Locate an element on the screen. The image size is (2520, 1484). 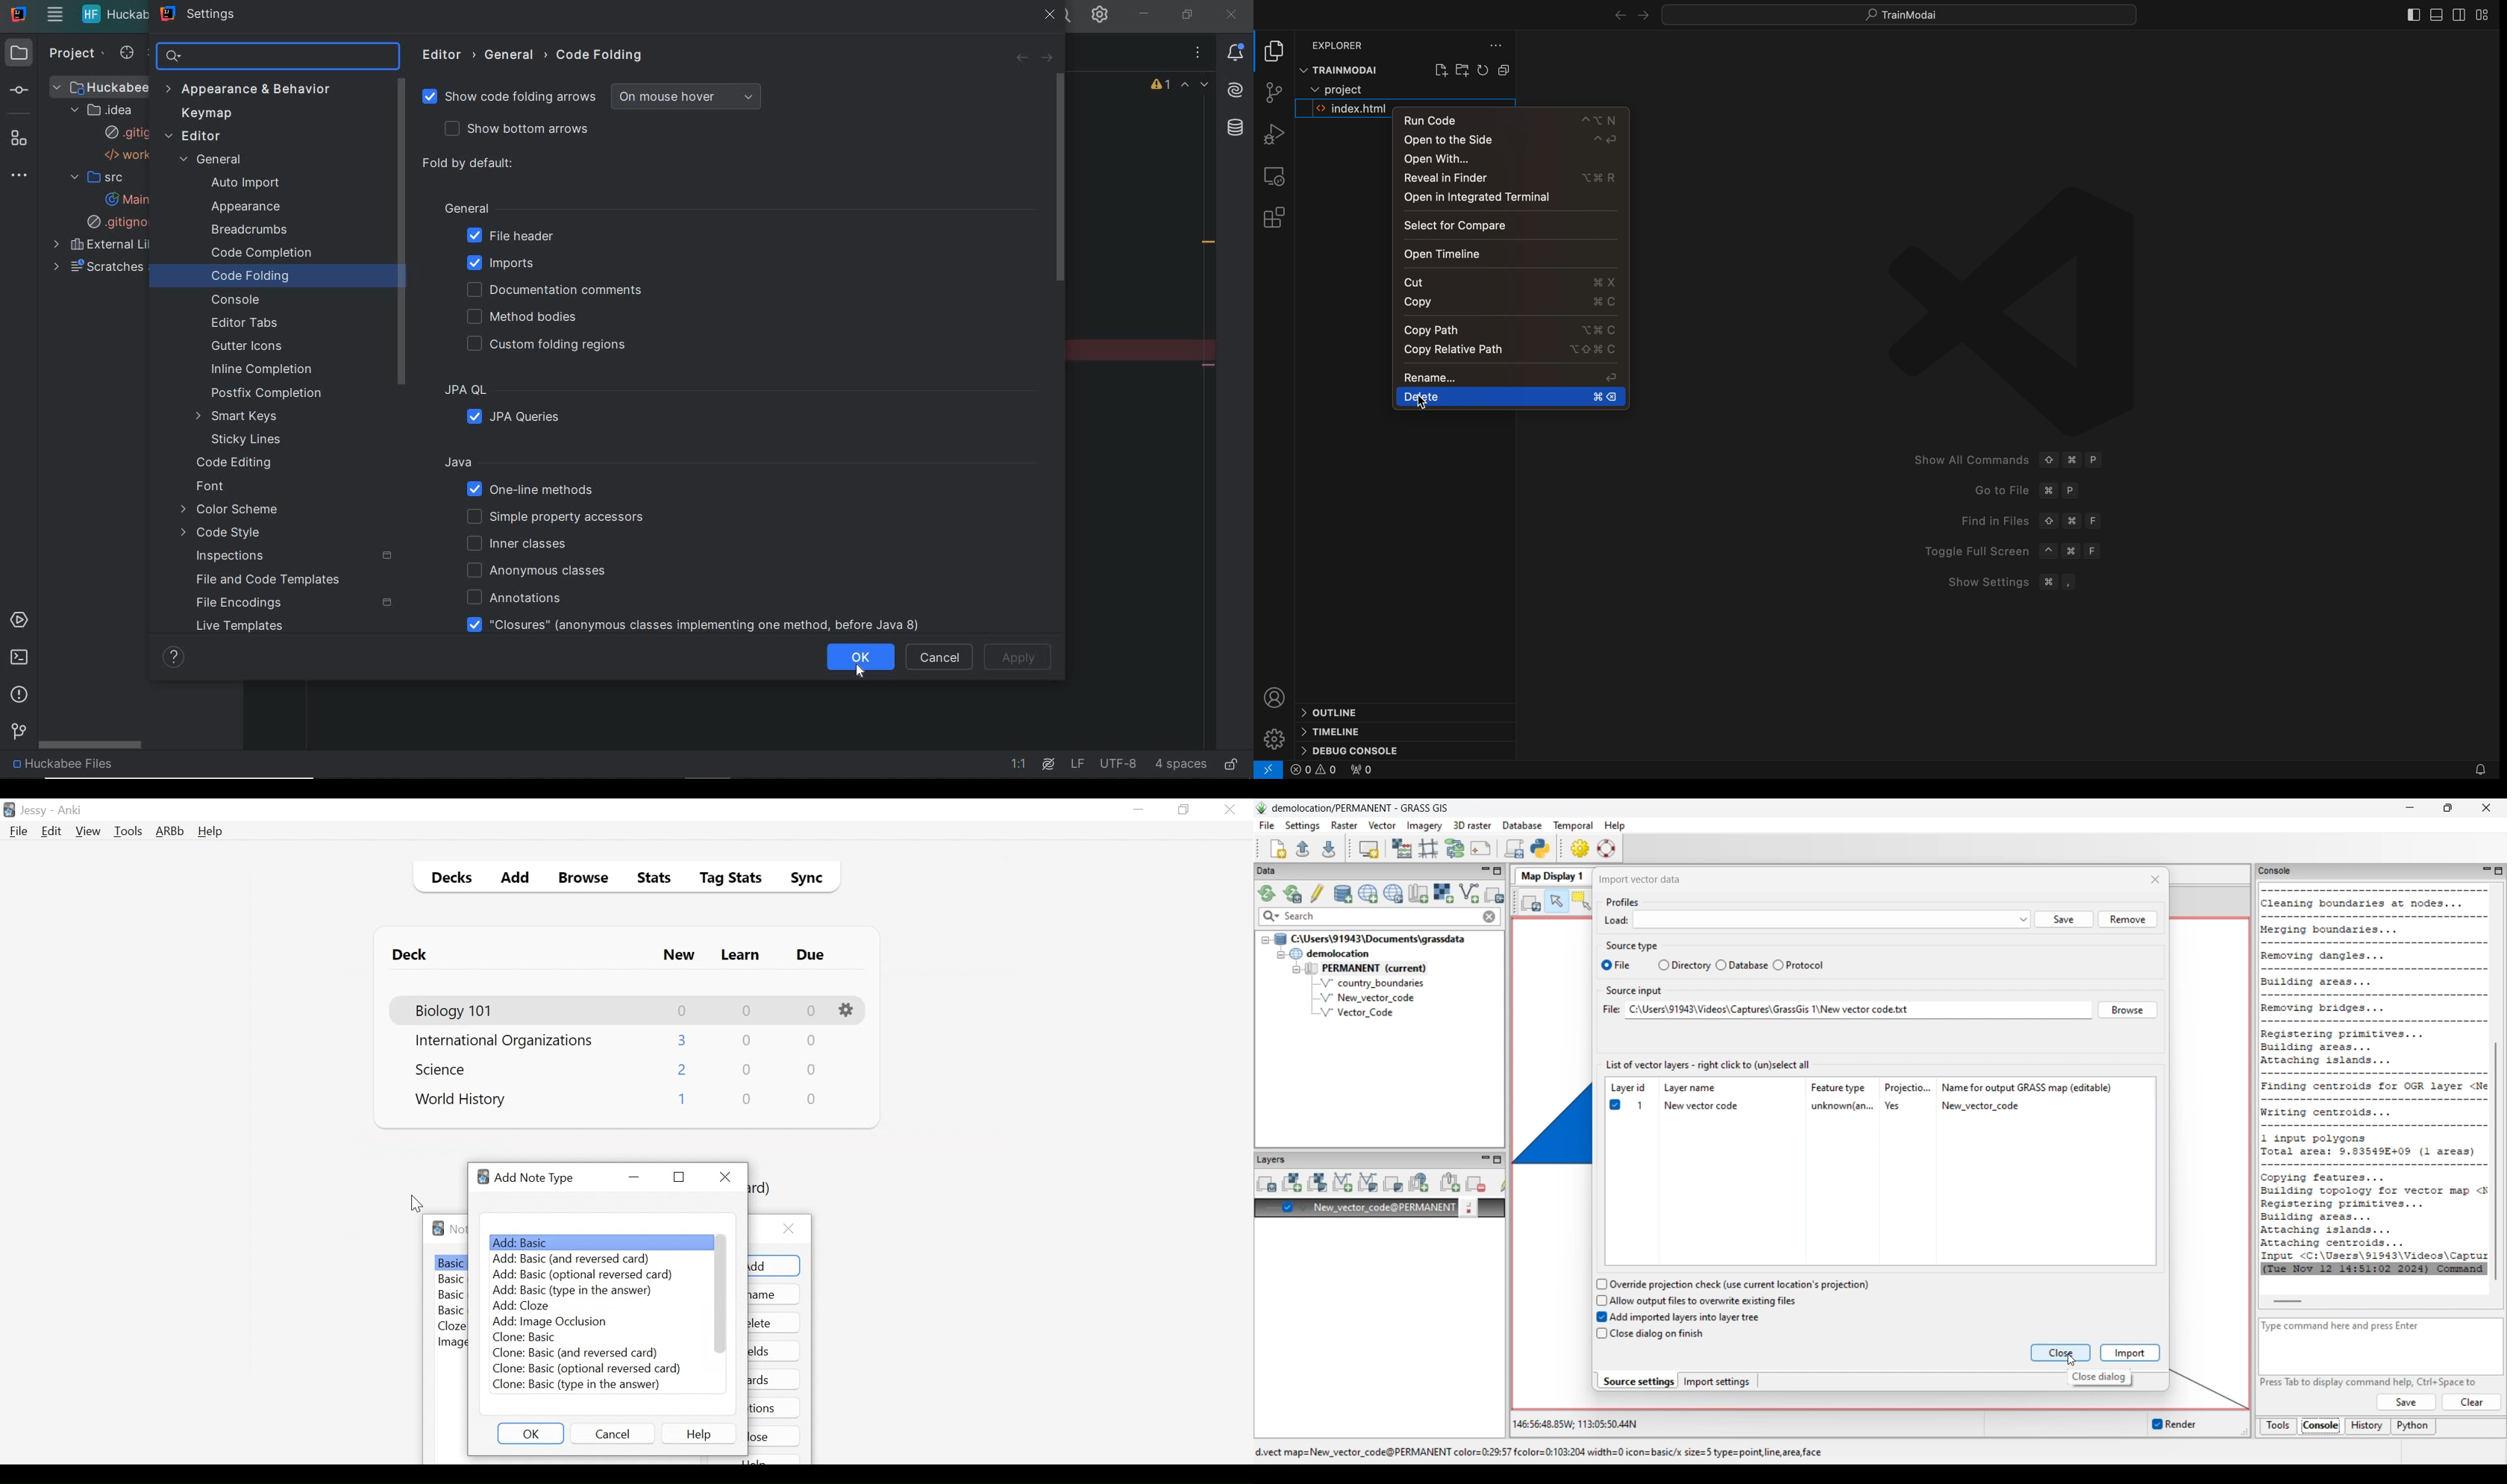
Edit is located at coordinates (50, 832).